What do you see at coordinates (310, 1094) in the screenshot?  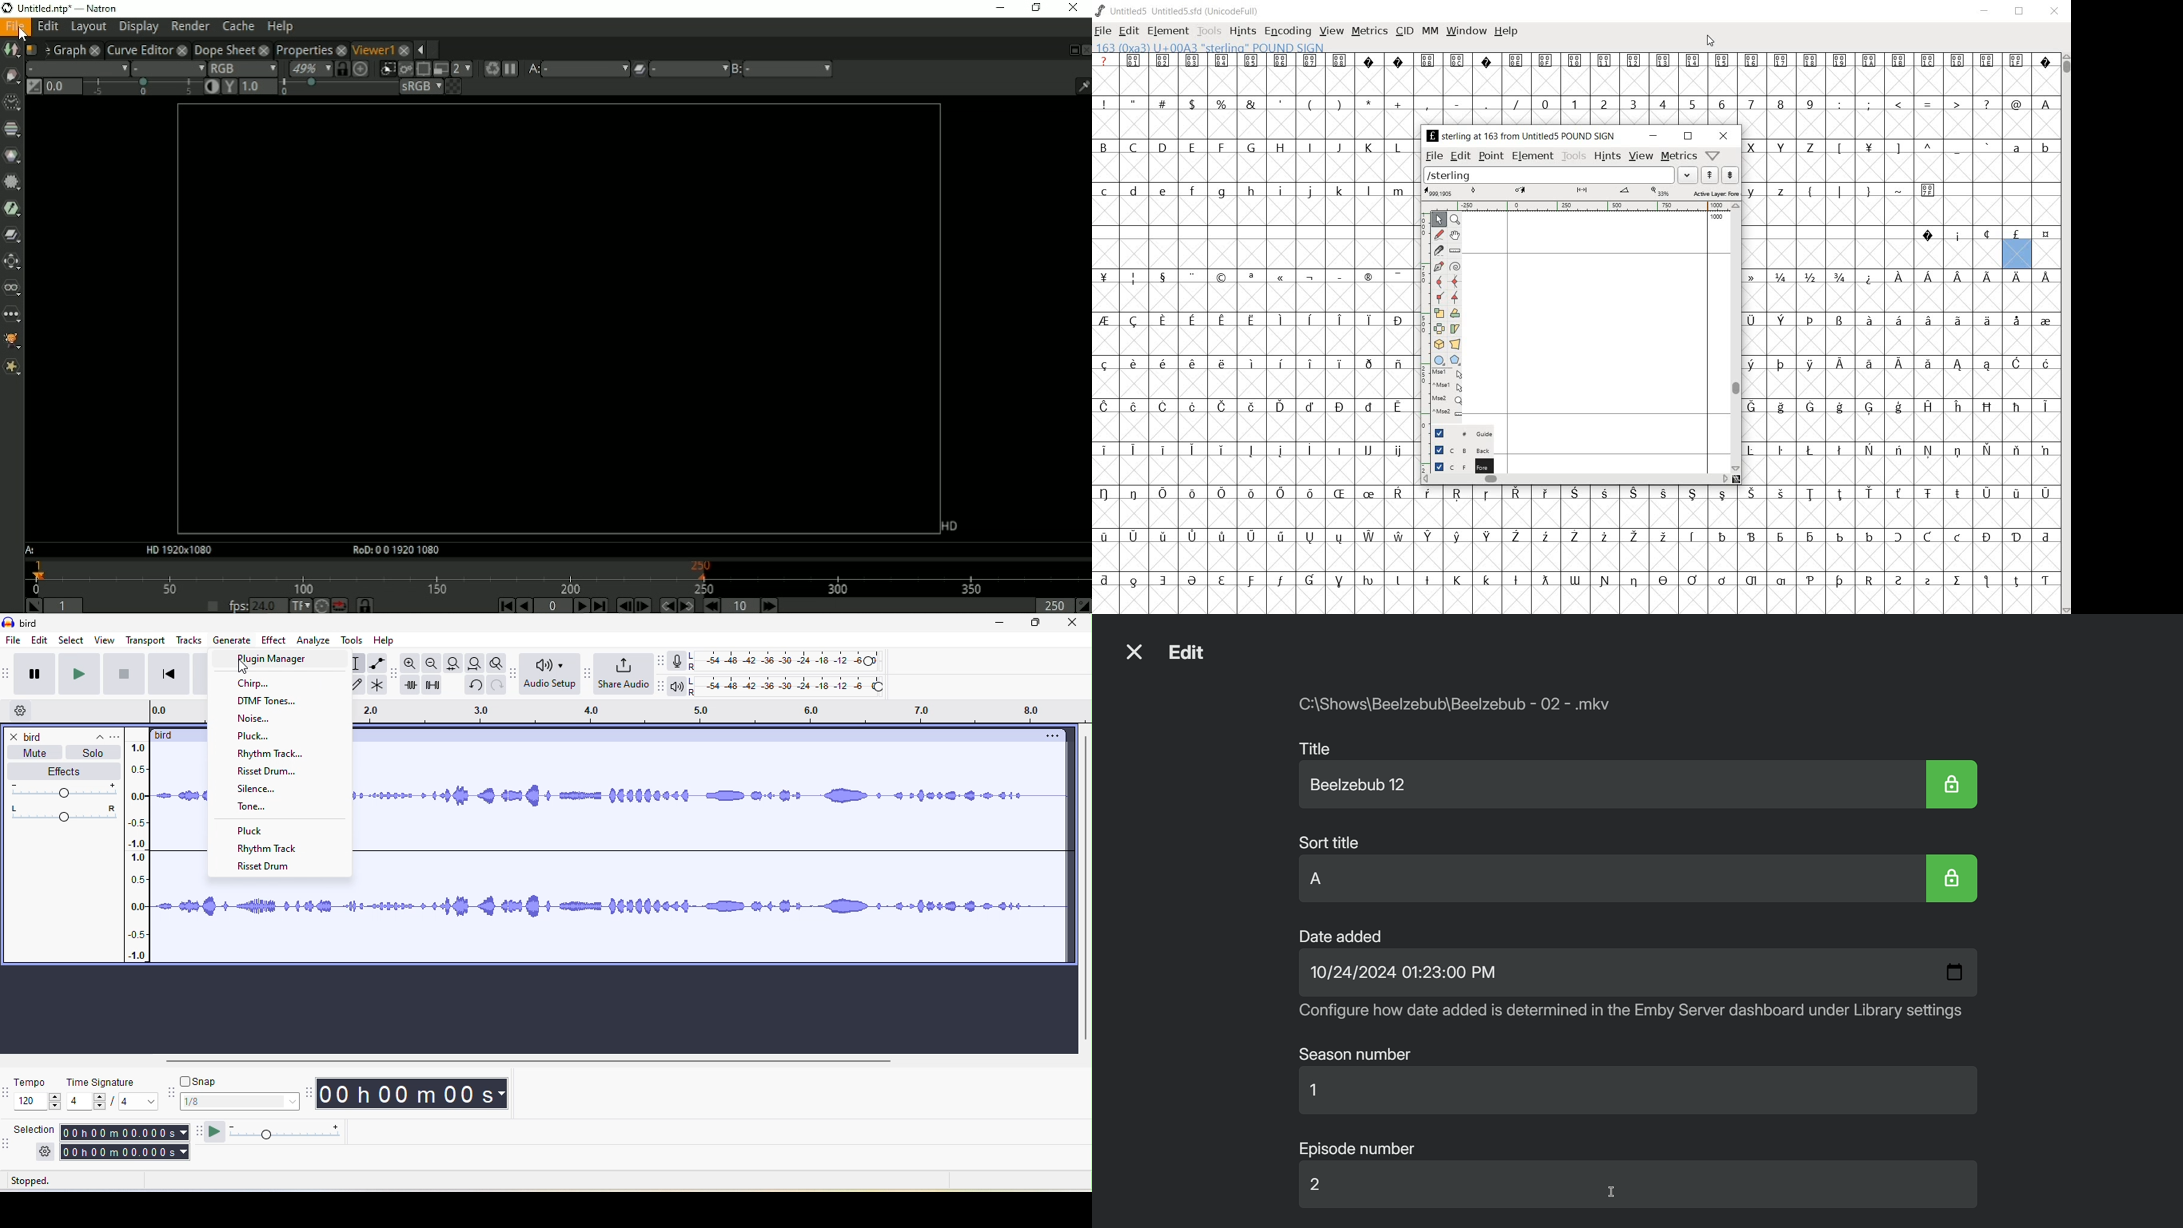 I see `audacity time toolbar` at bounding box center [310, 1094].